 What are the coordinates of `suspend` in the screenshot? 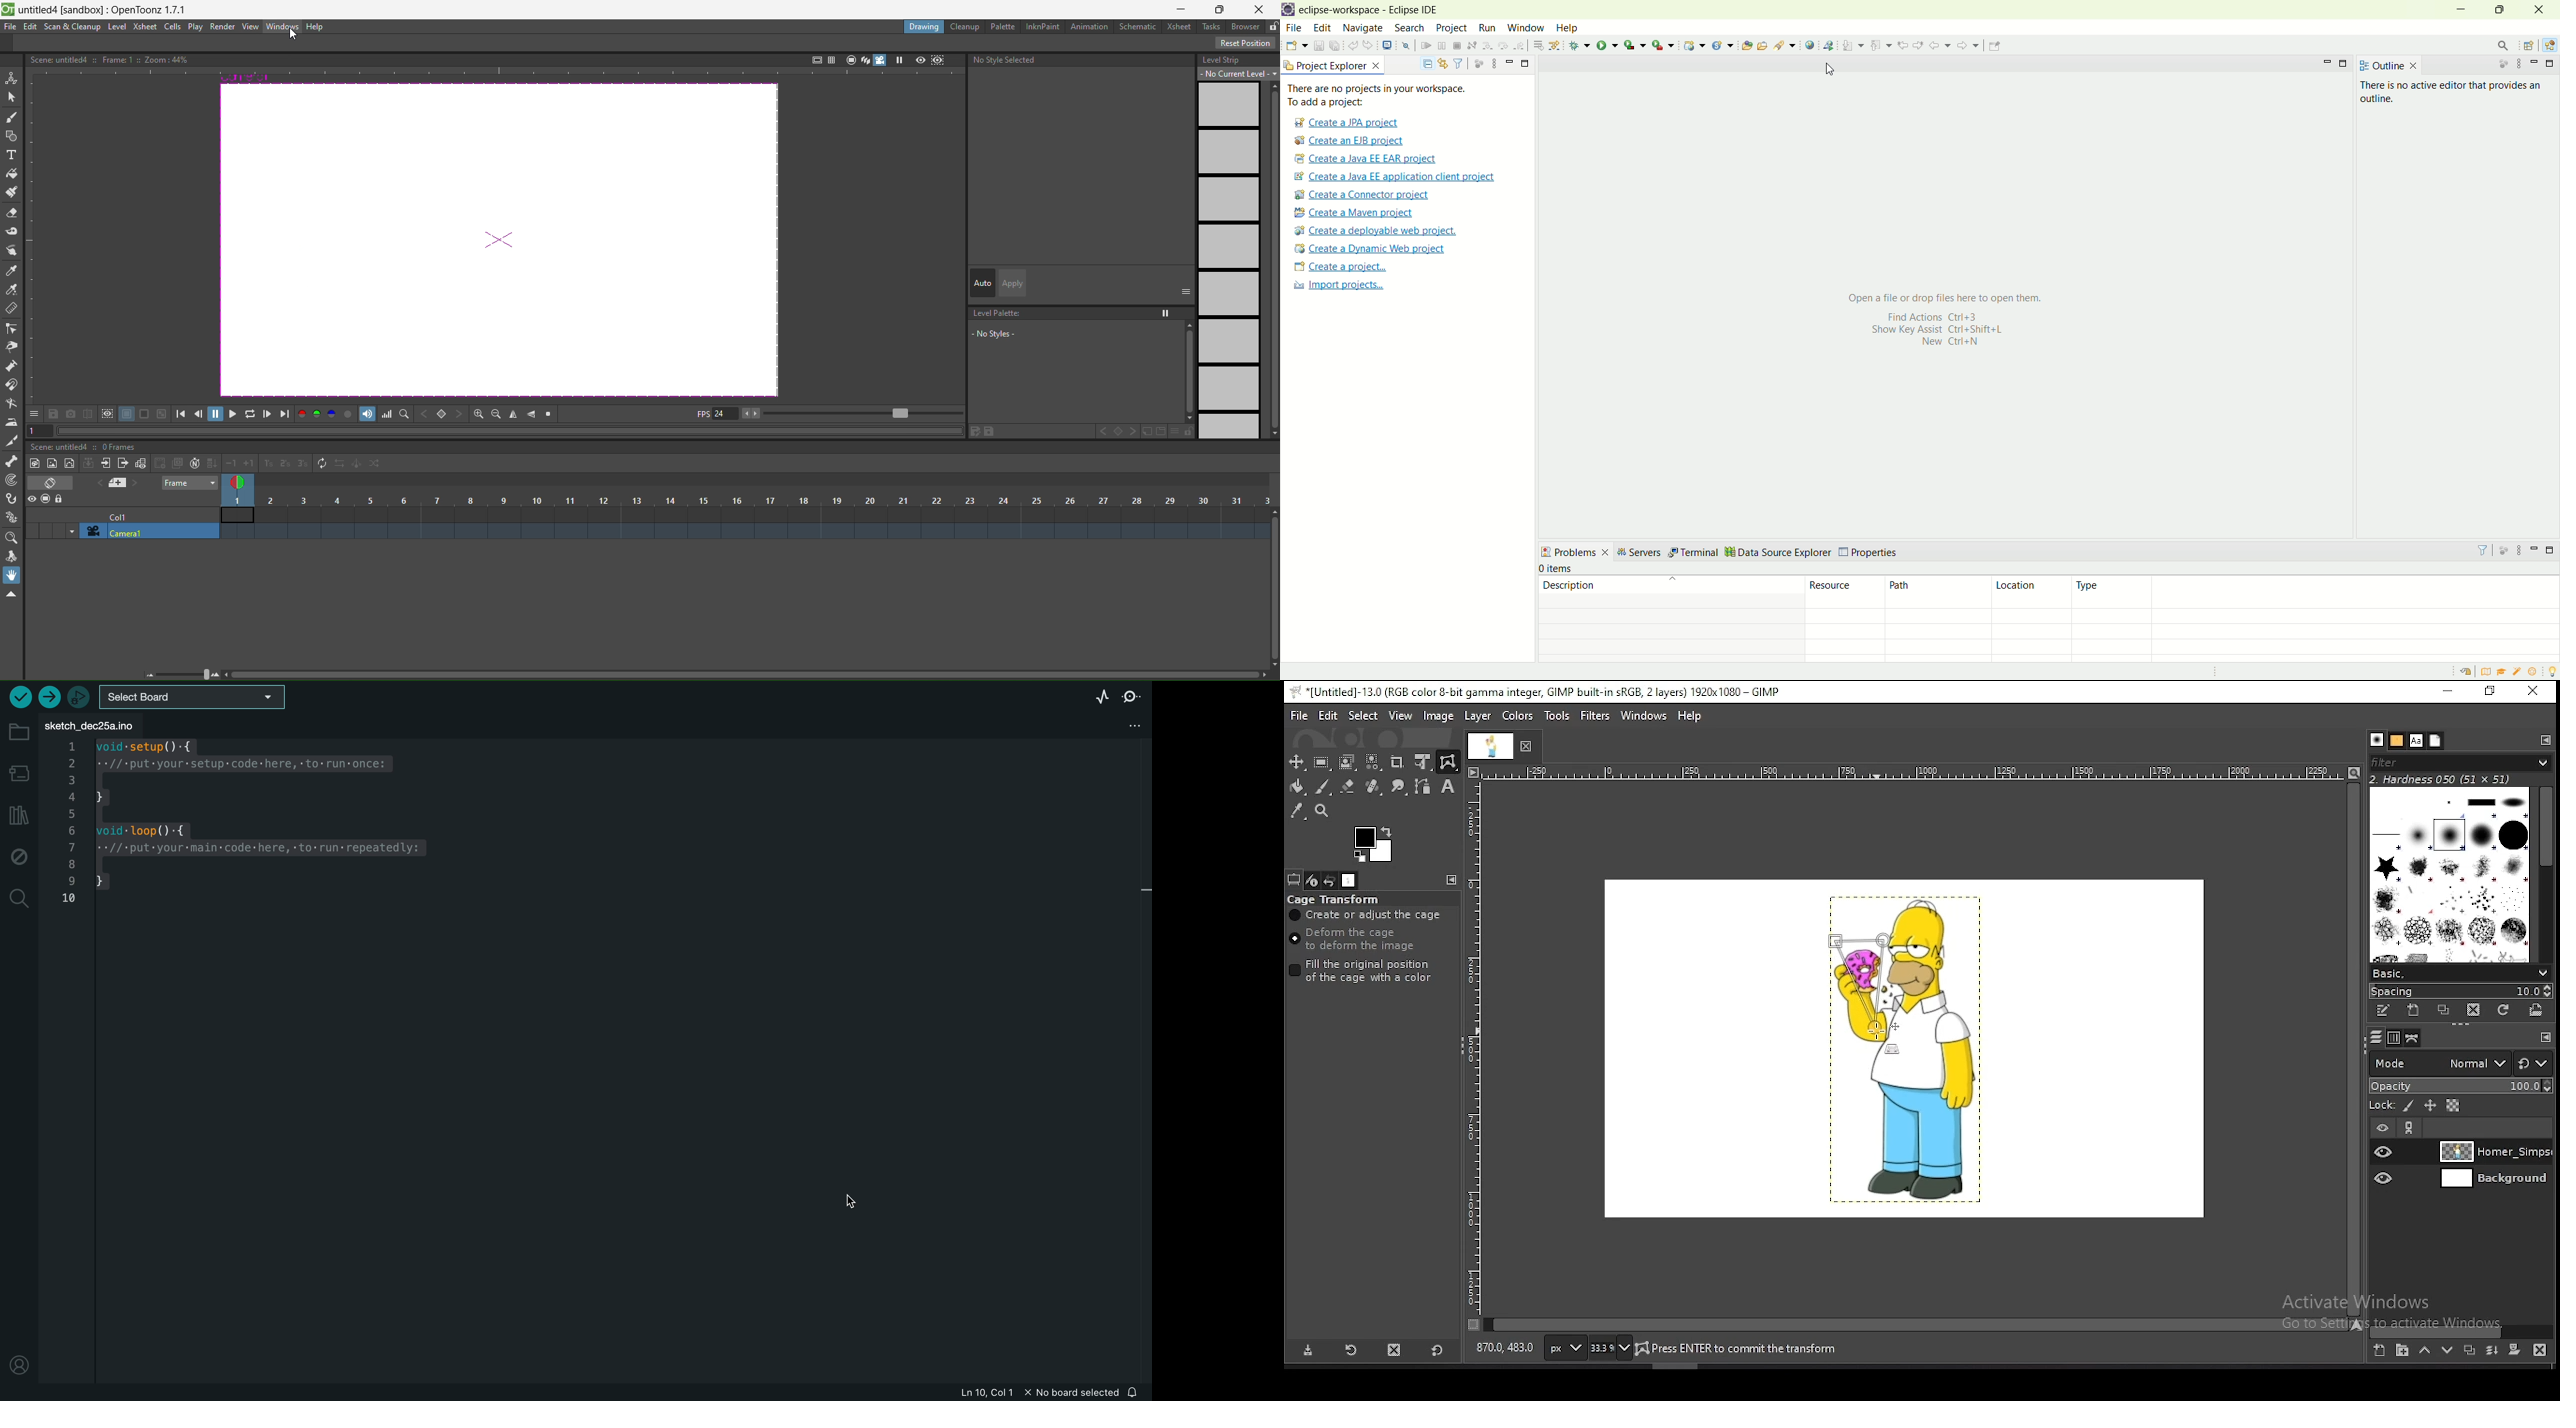 It's located at (1442, 47).